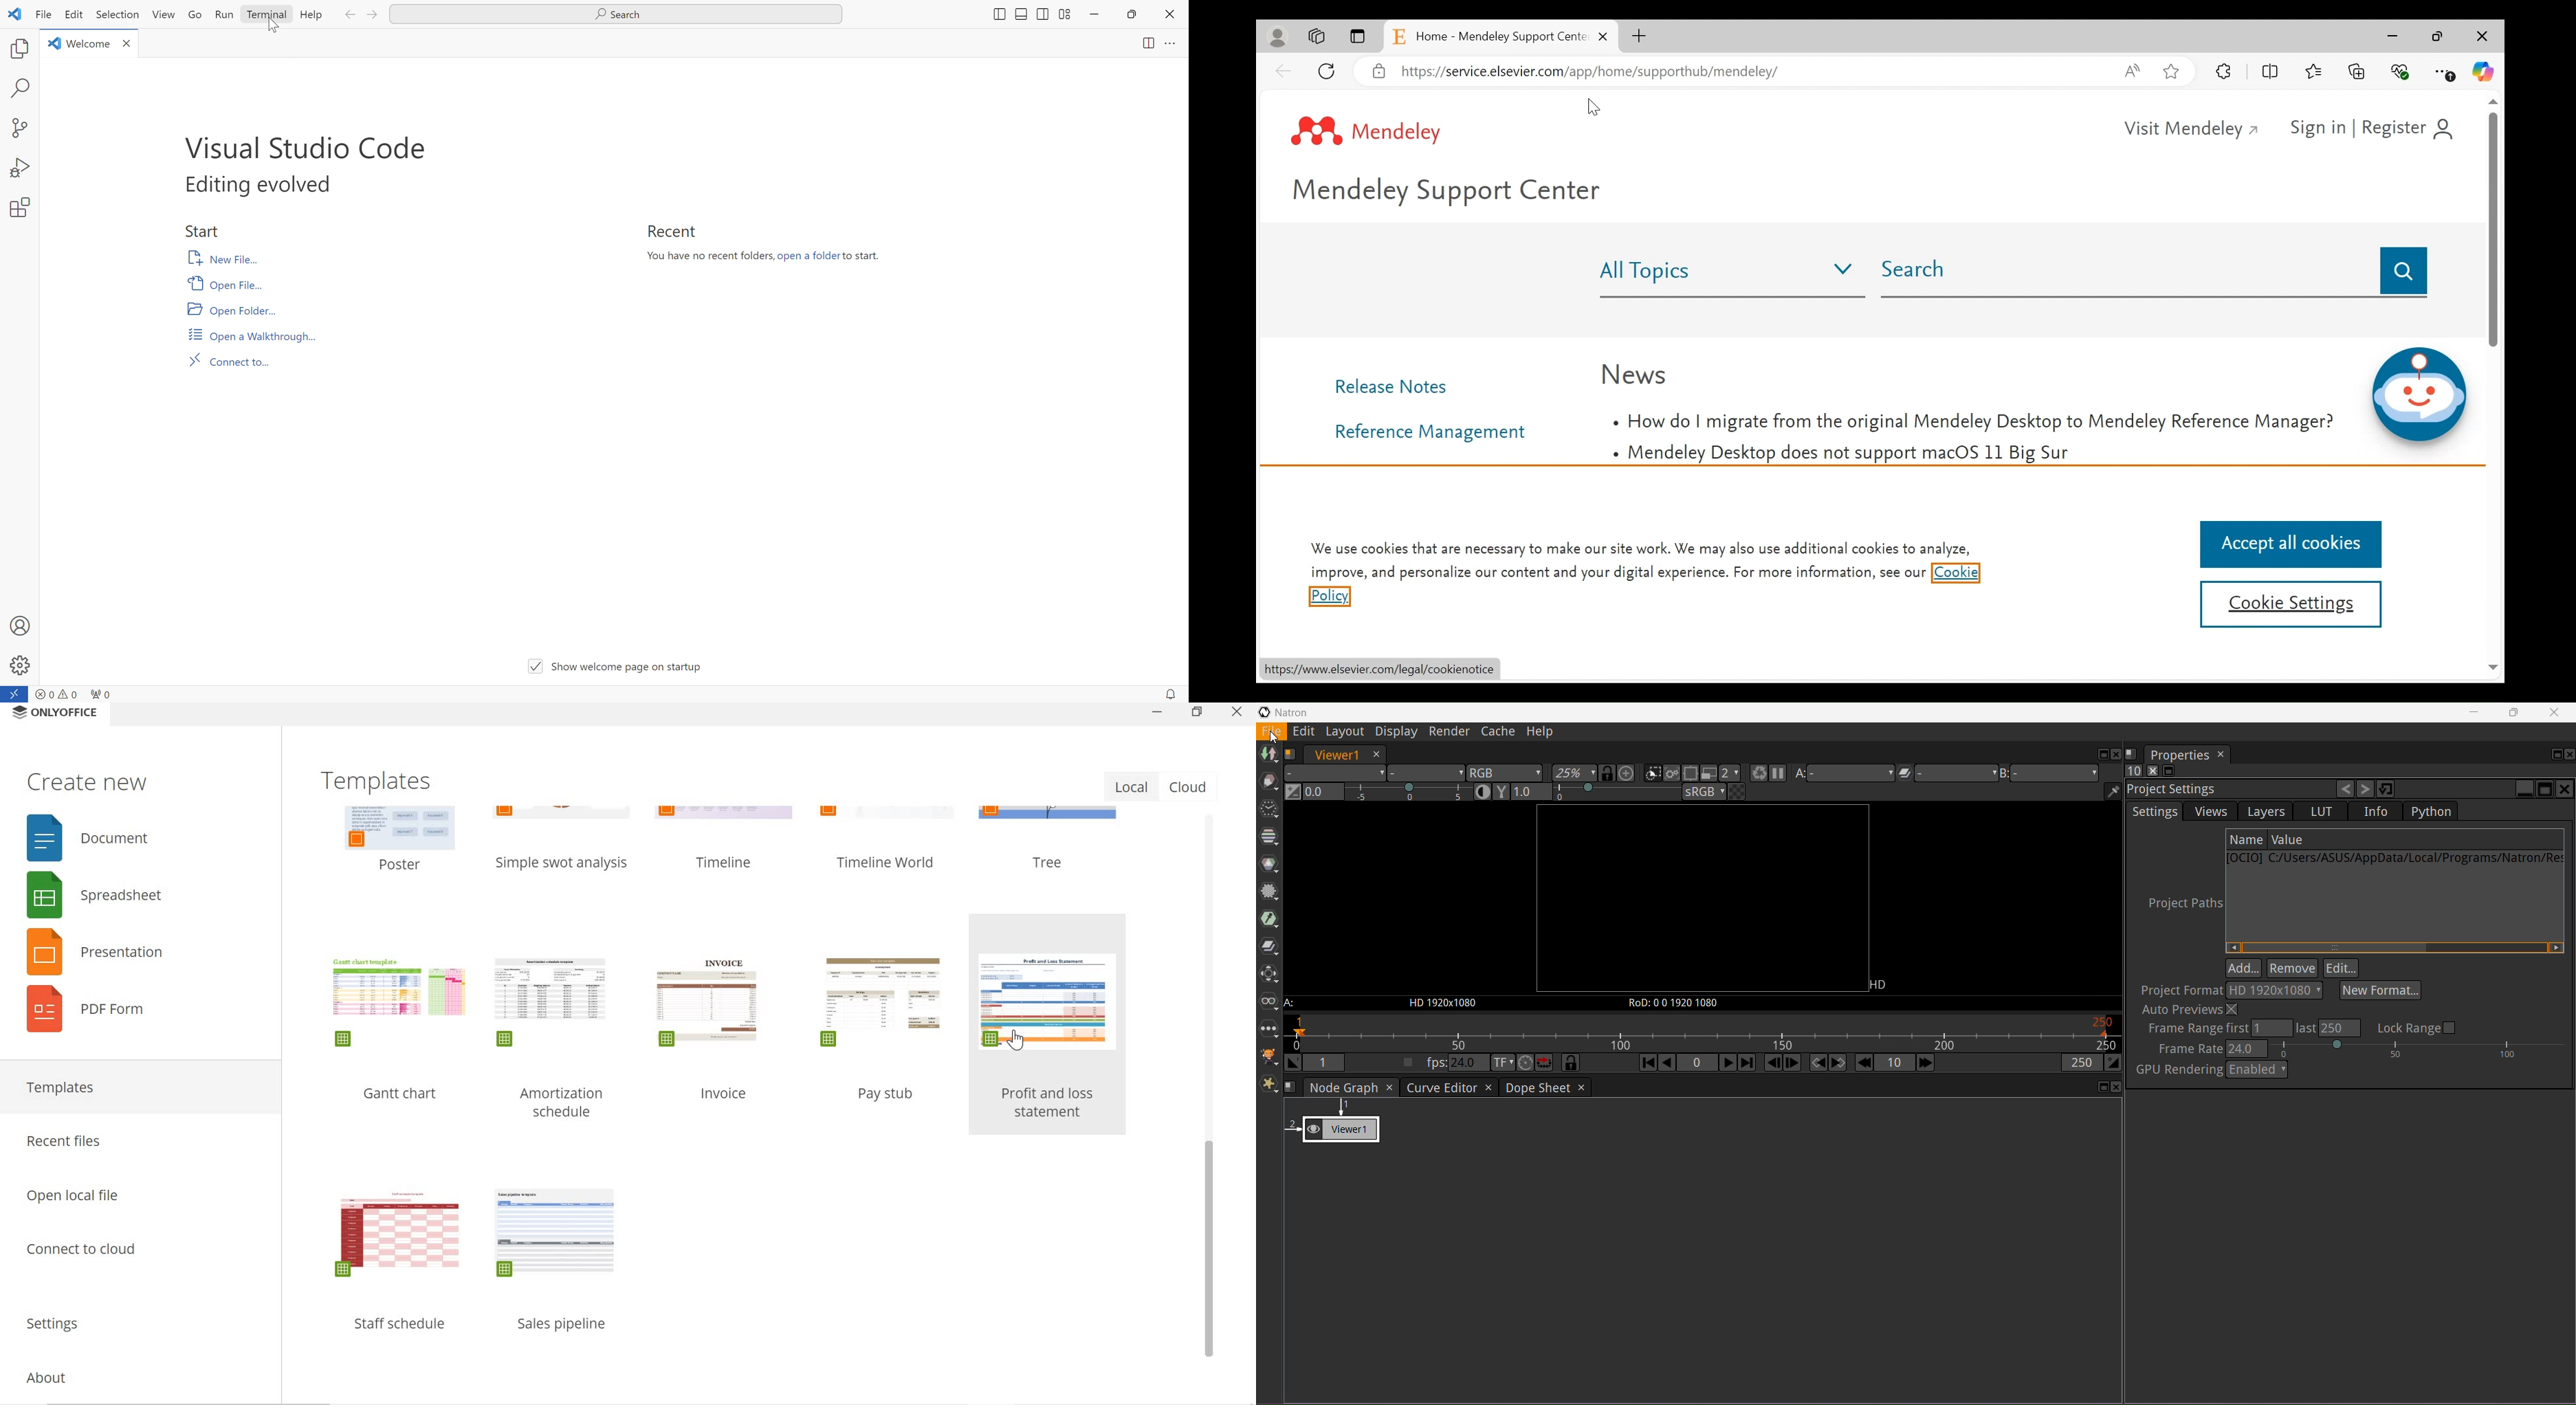 This screenshot has width=2576, height=1428. What do you see at coordinates (2564, 788) in the screenshot?
I see `Close` at bounding box center [2564, 788].